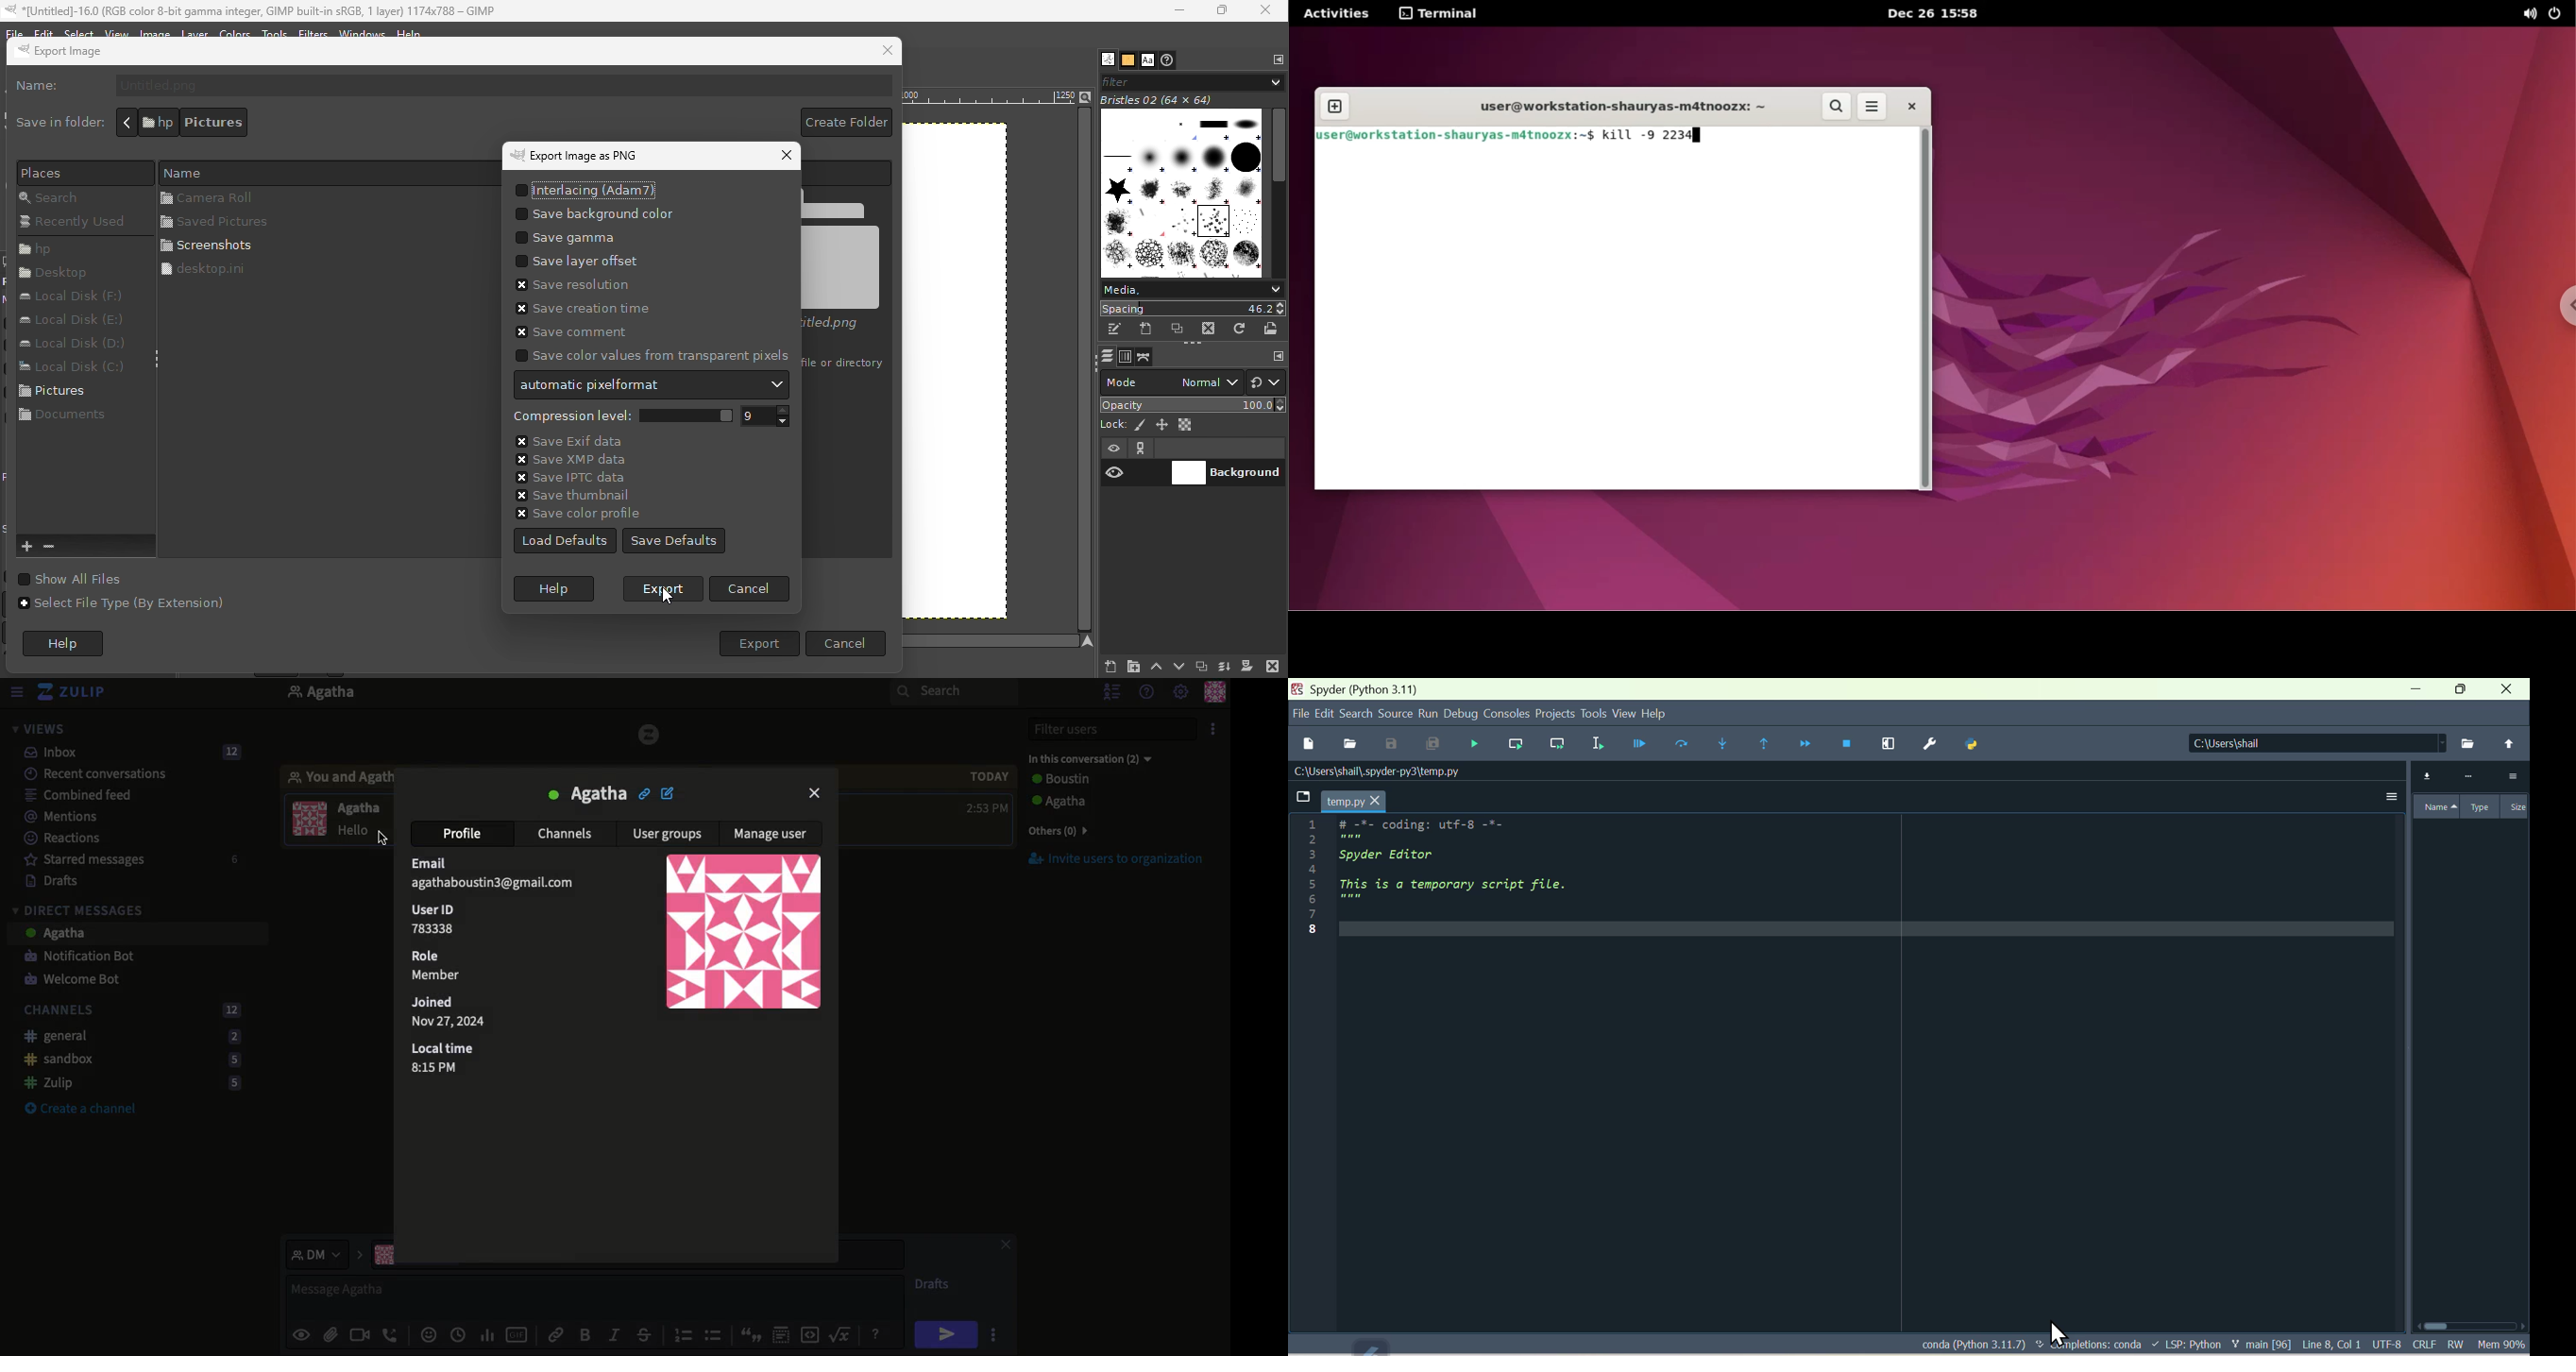 This screenshot has width=2576, height=1372. Describe the element at coordinates (1178, 329) in the screenshot. I see `Duplicate this brush` at that location.